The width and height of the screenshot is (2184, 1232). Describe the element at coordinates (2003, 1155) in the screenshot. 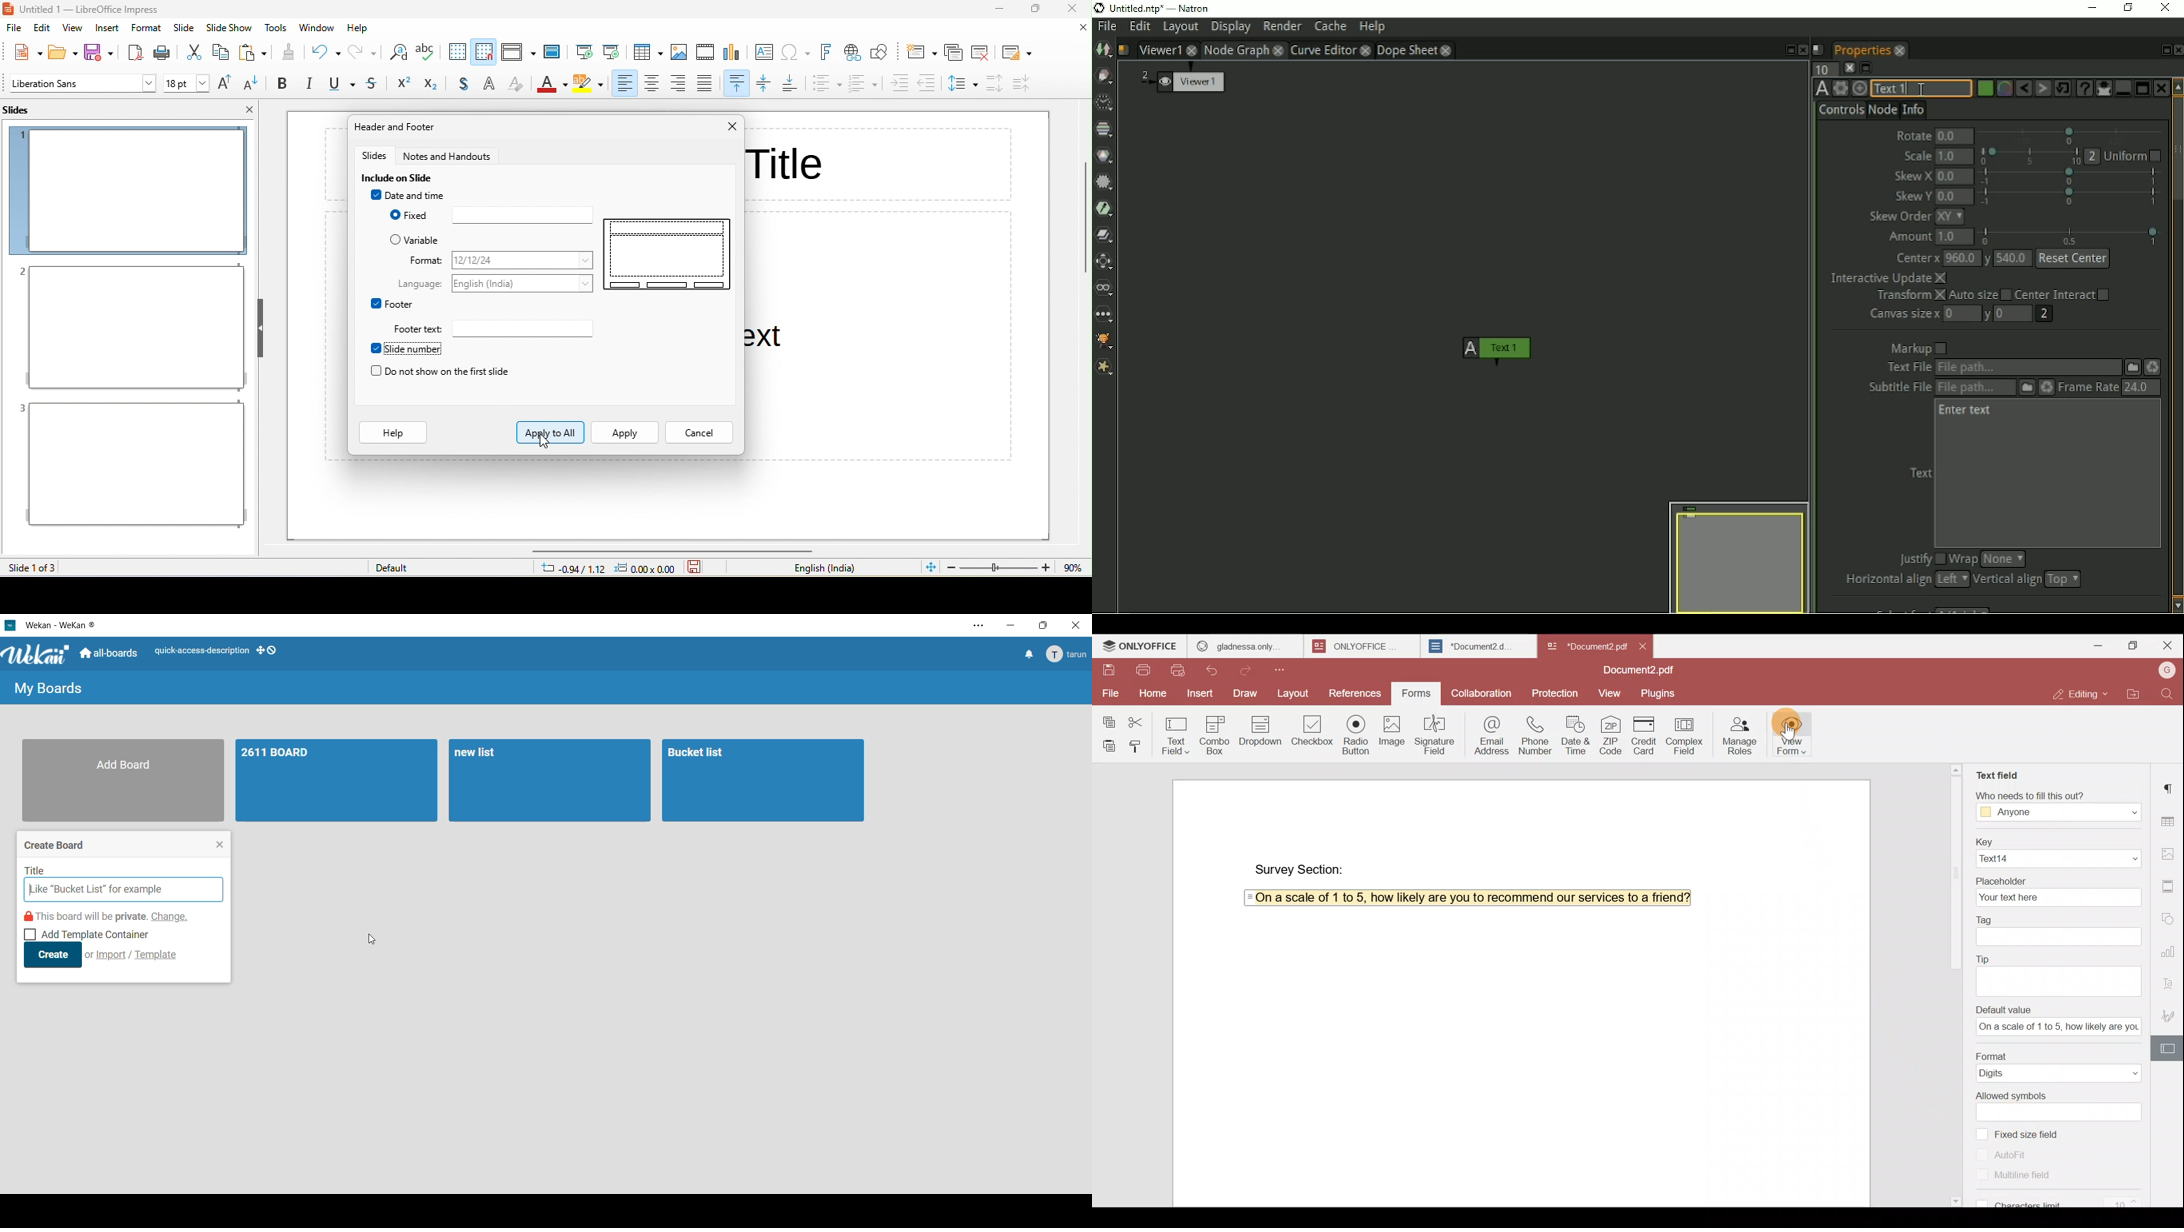

I see `Autofit` at that location.